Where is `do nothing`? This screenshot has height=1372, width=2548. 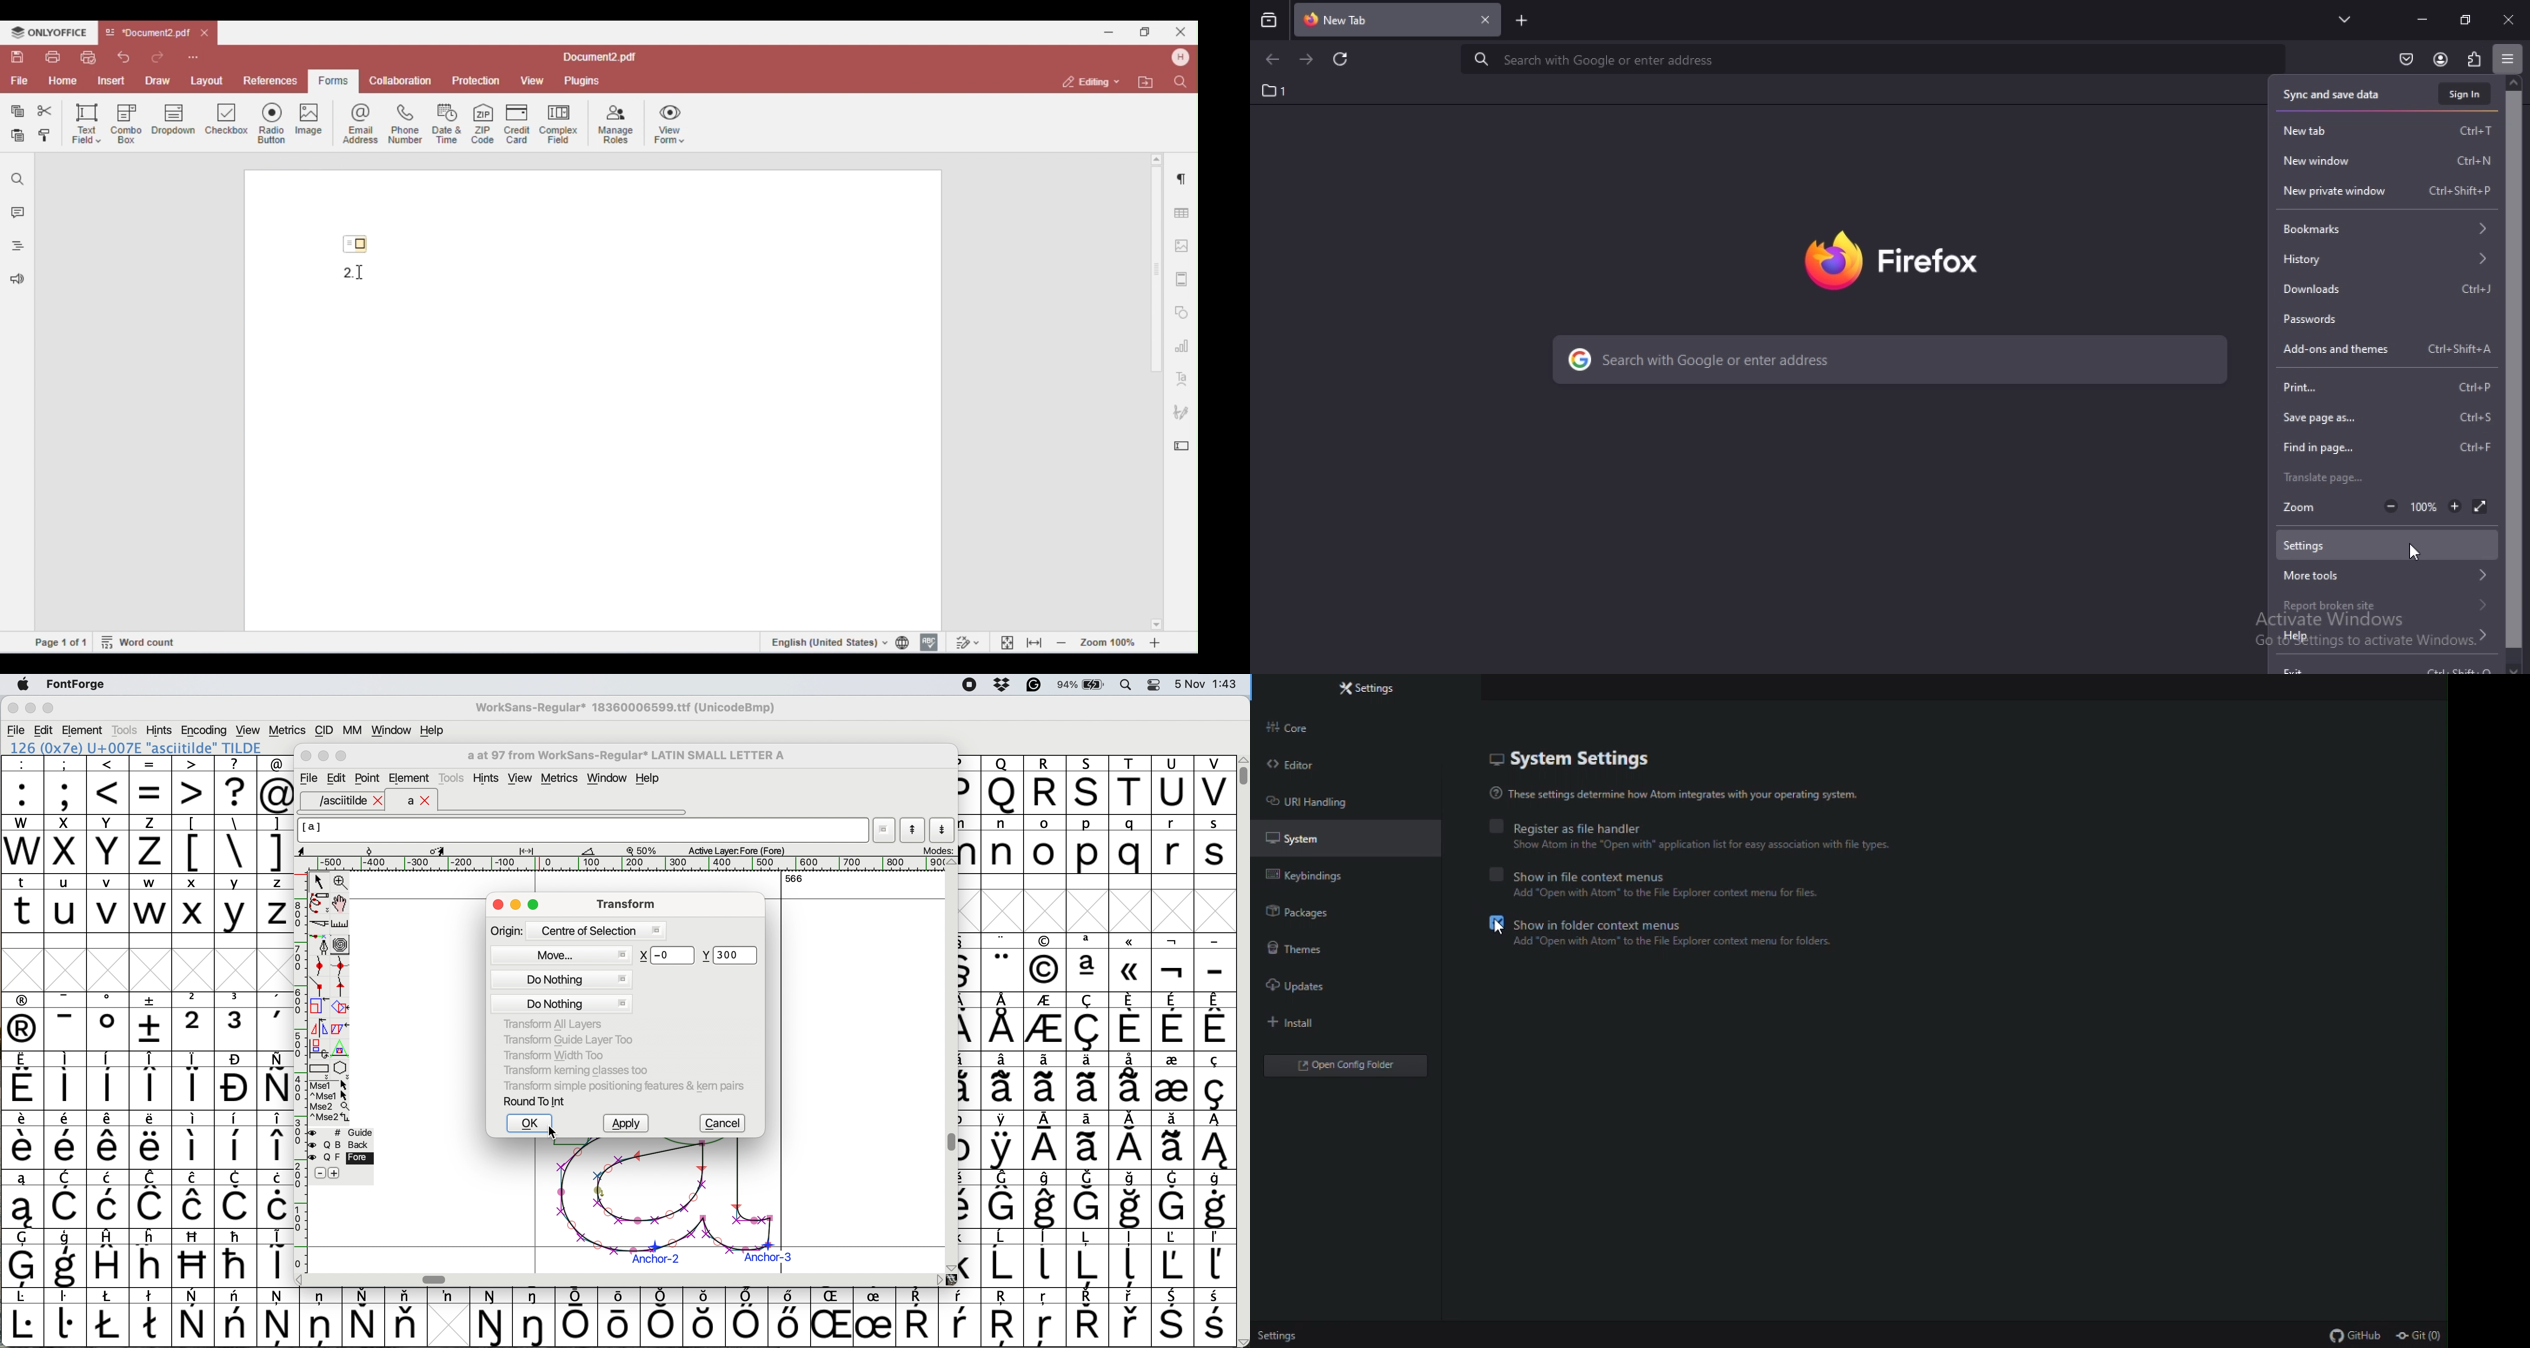
do nothing is located at coordinates (560, 990).